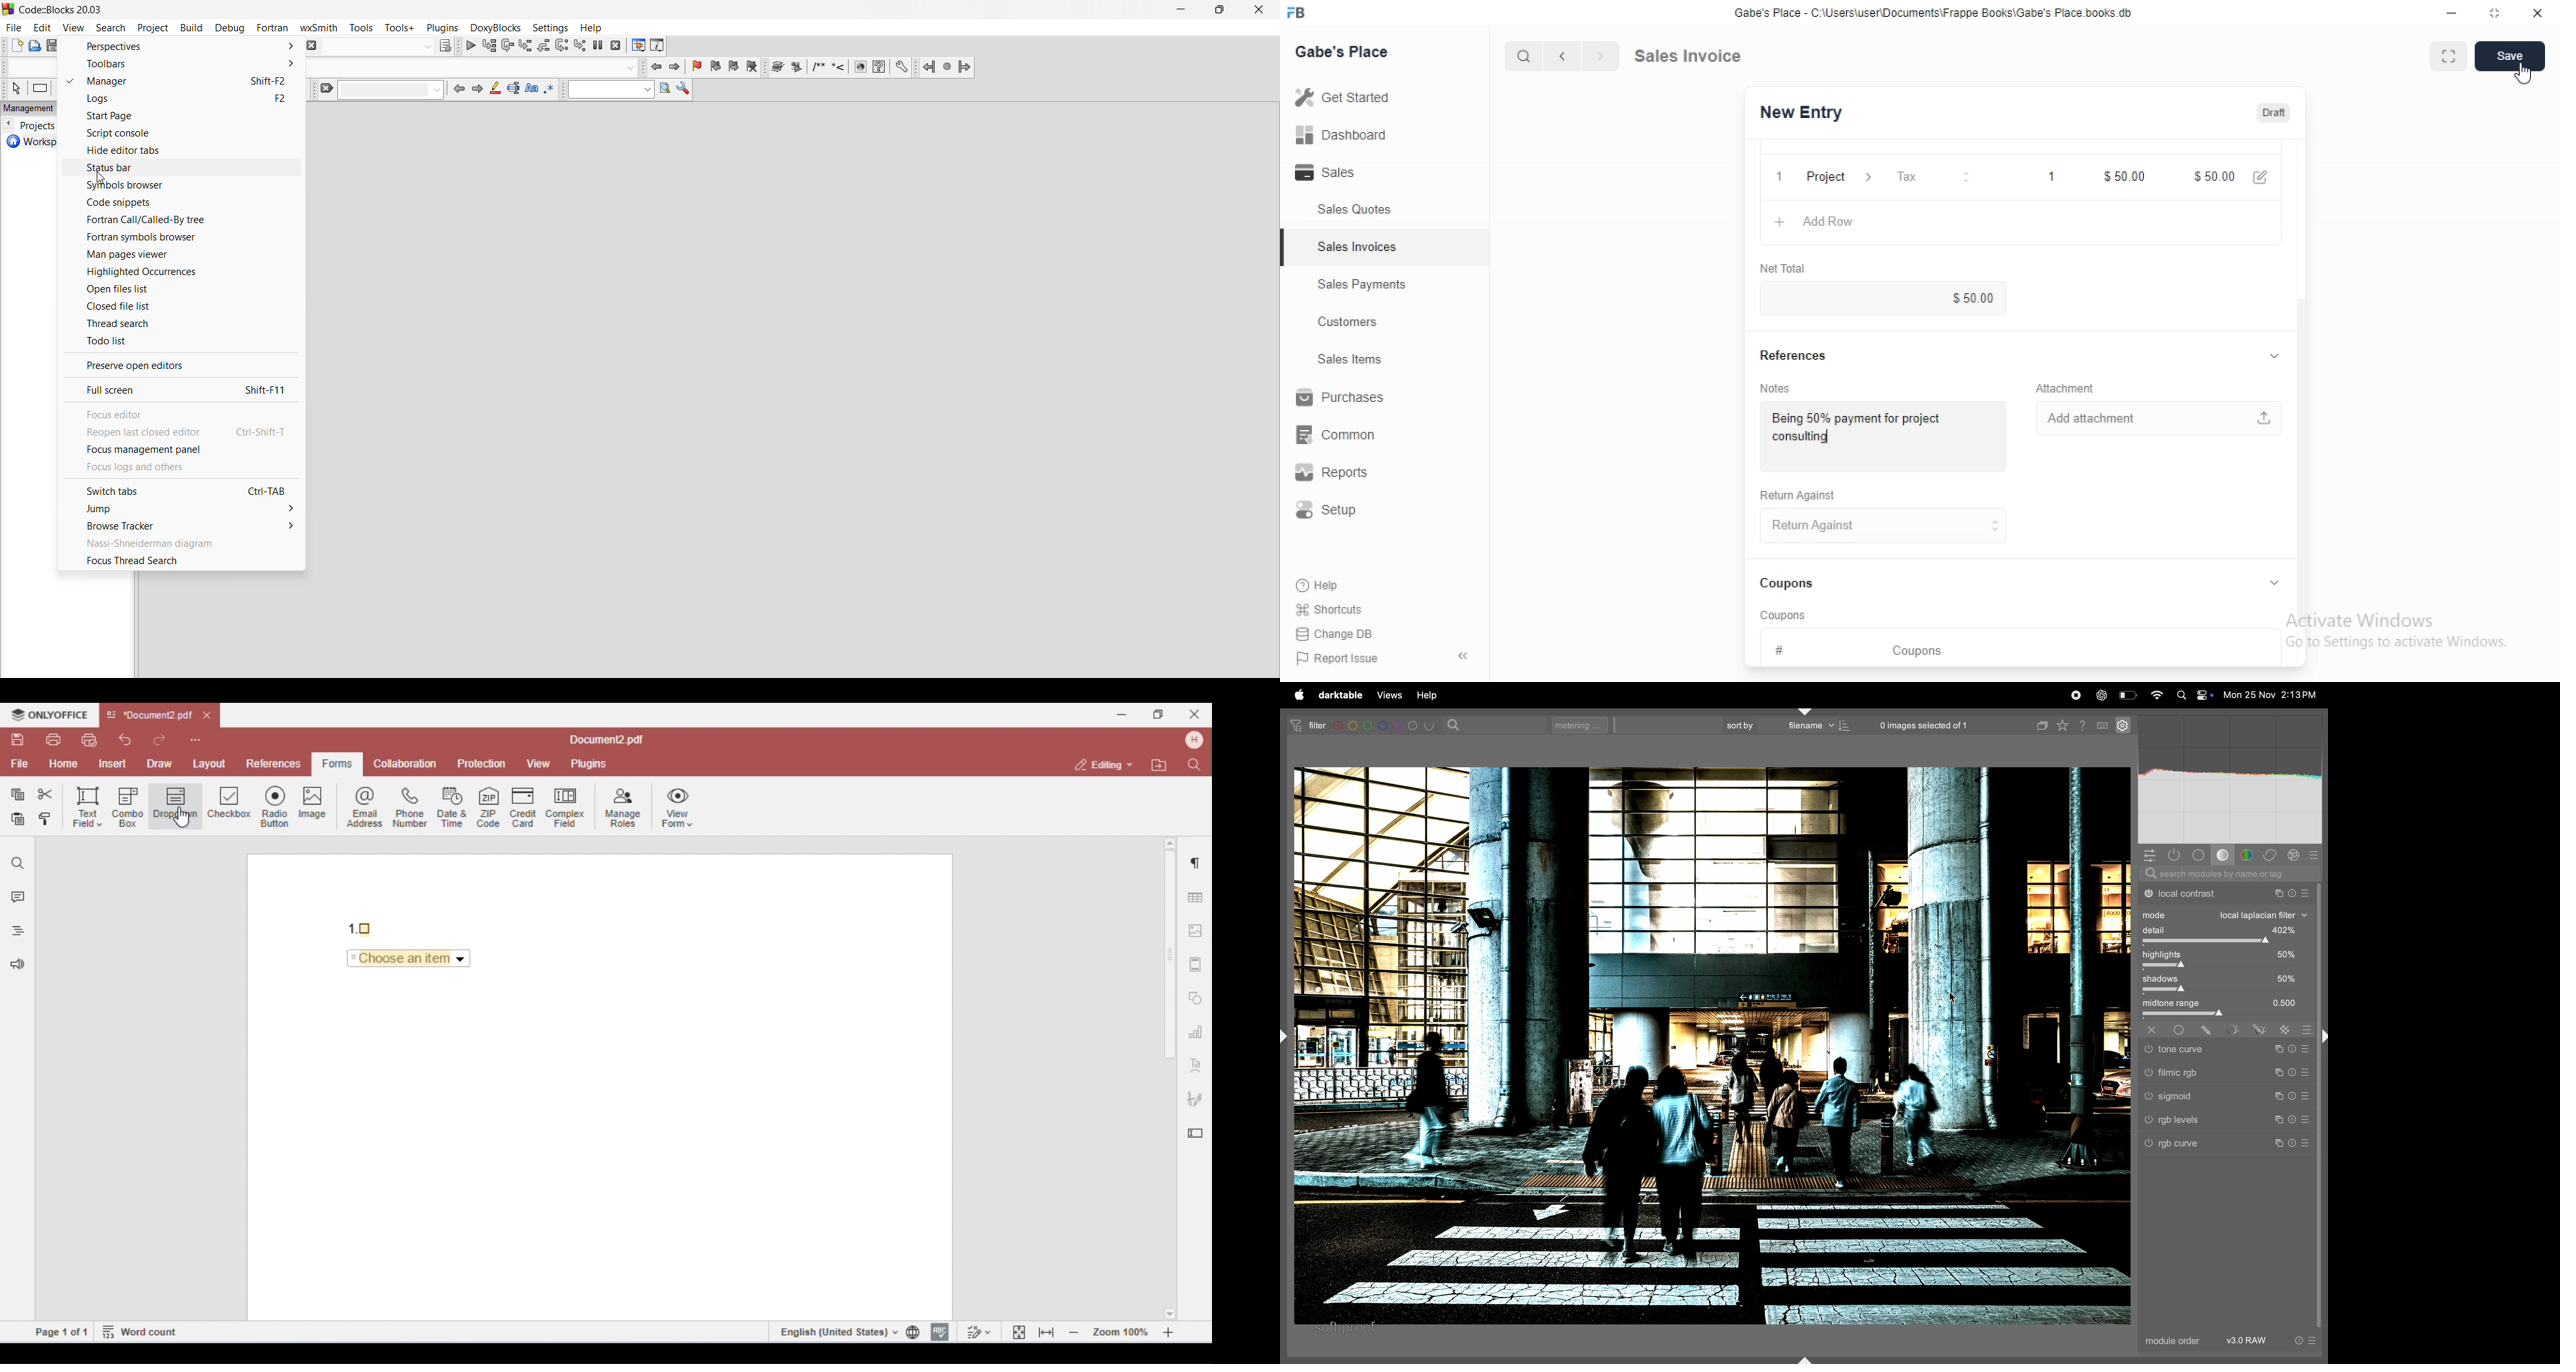 This screenshot has width=2576, height=1372. What do you see at coordinates (839, 69) in the screenshot?
I see `Insert line` at bounding box center [839, 69].